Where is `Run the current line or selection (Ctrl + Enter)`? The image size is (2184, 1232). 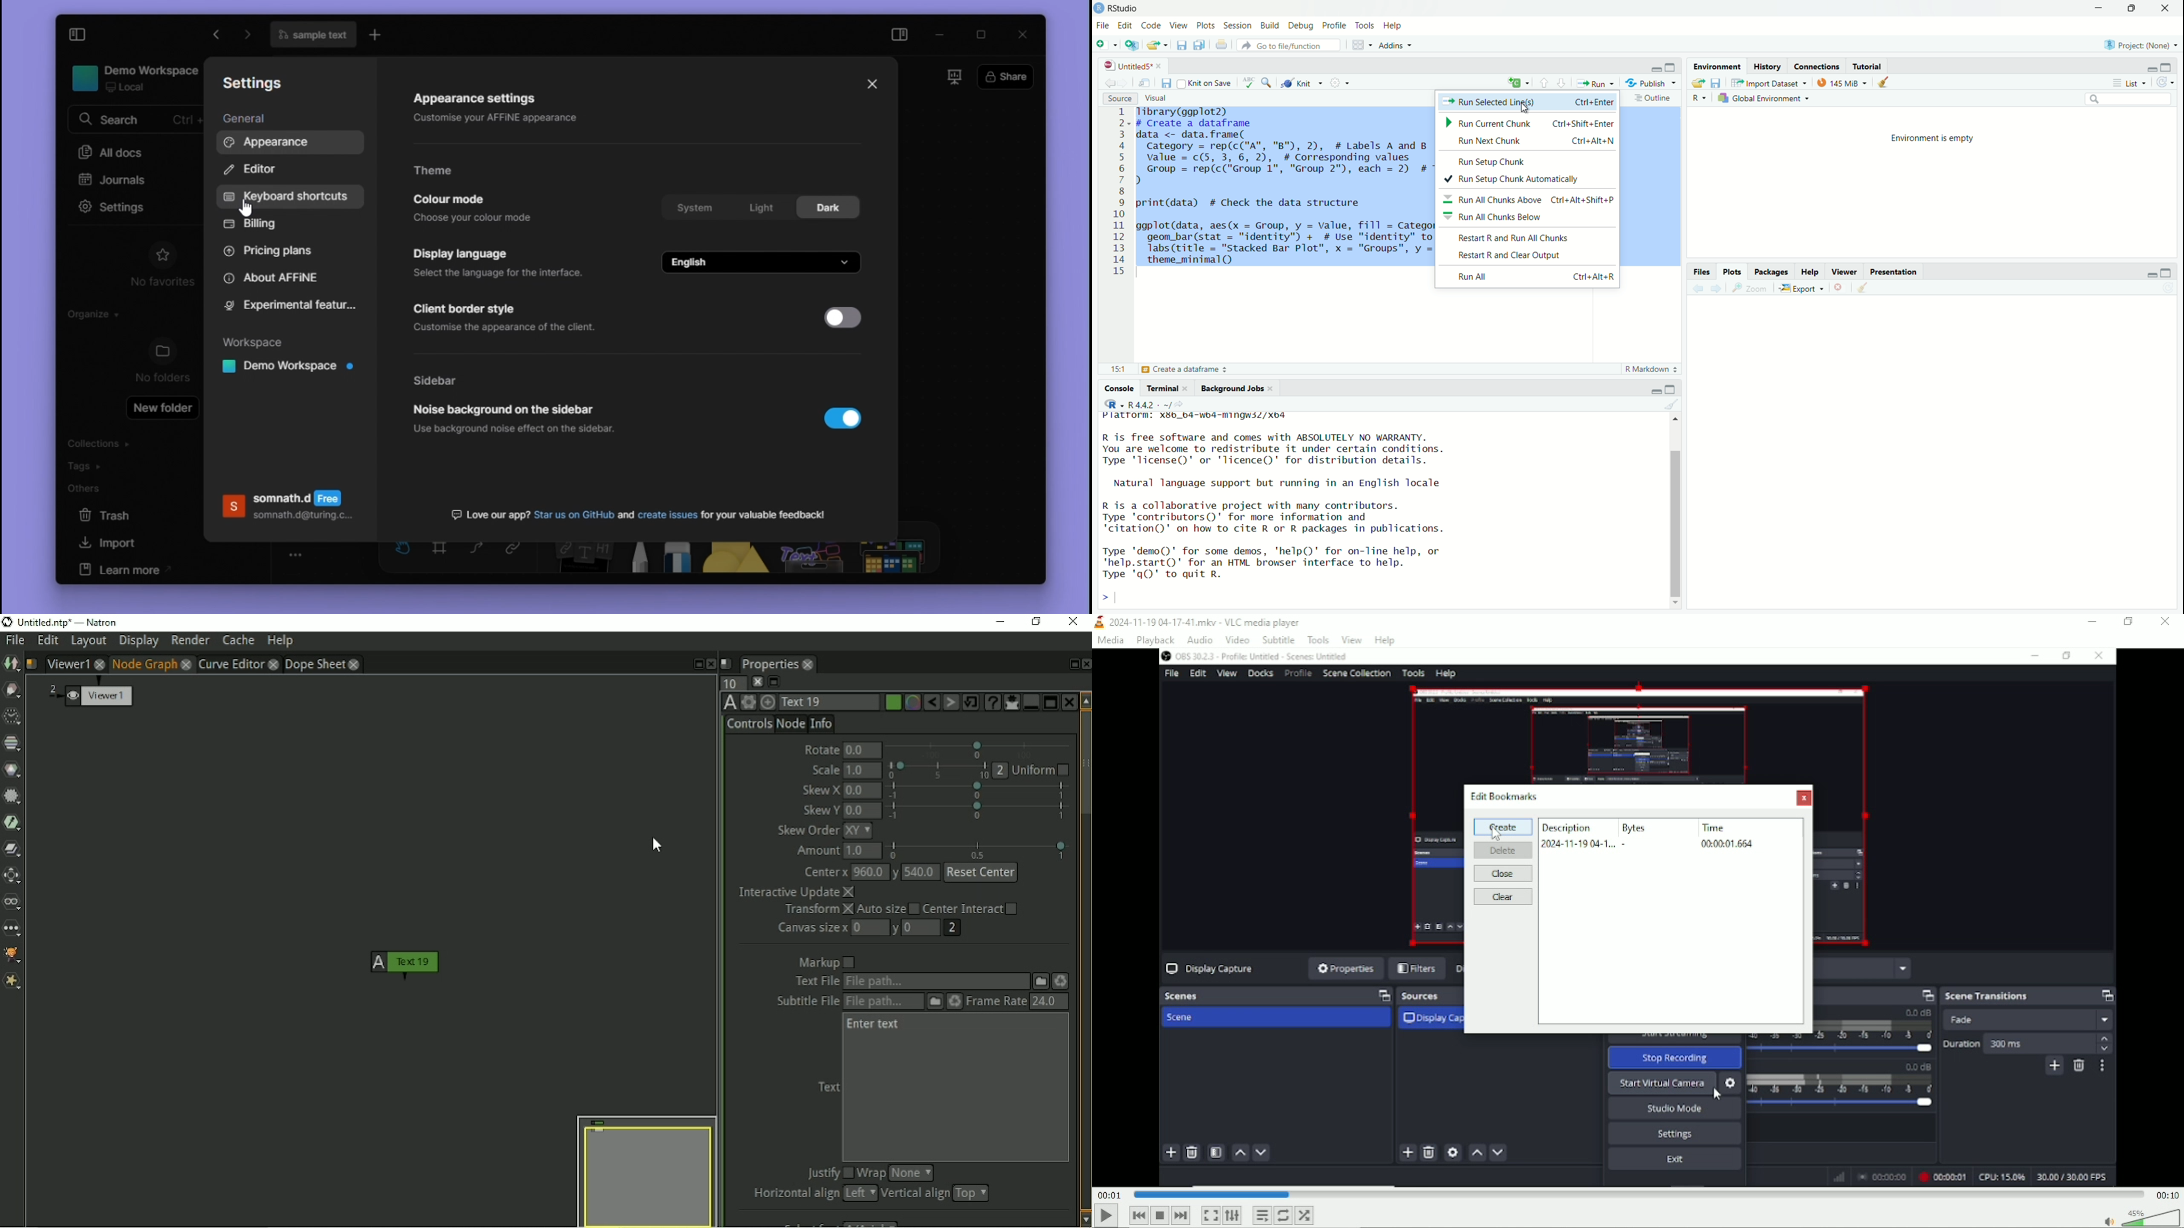
Run the current line or selection (Ctrl + Enter) is located at coordinates (1597, 82).